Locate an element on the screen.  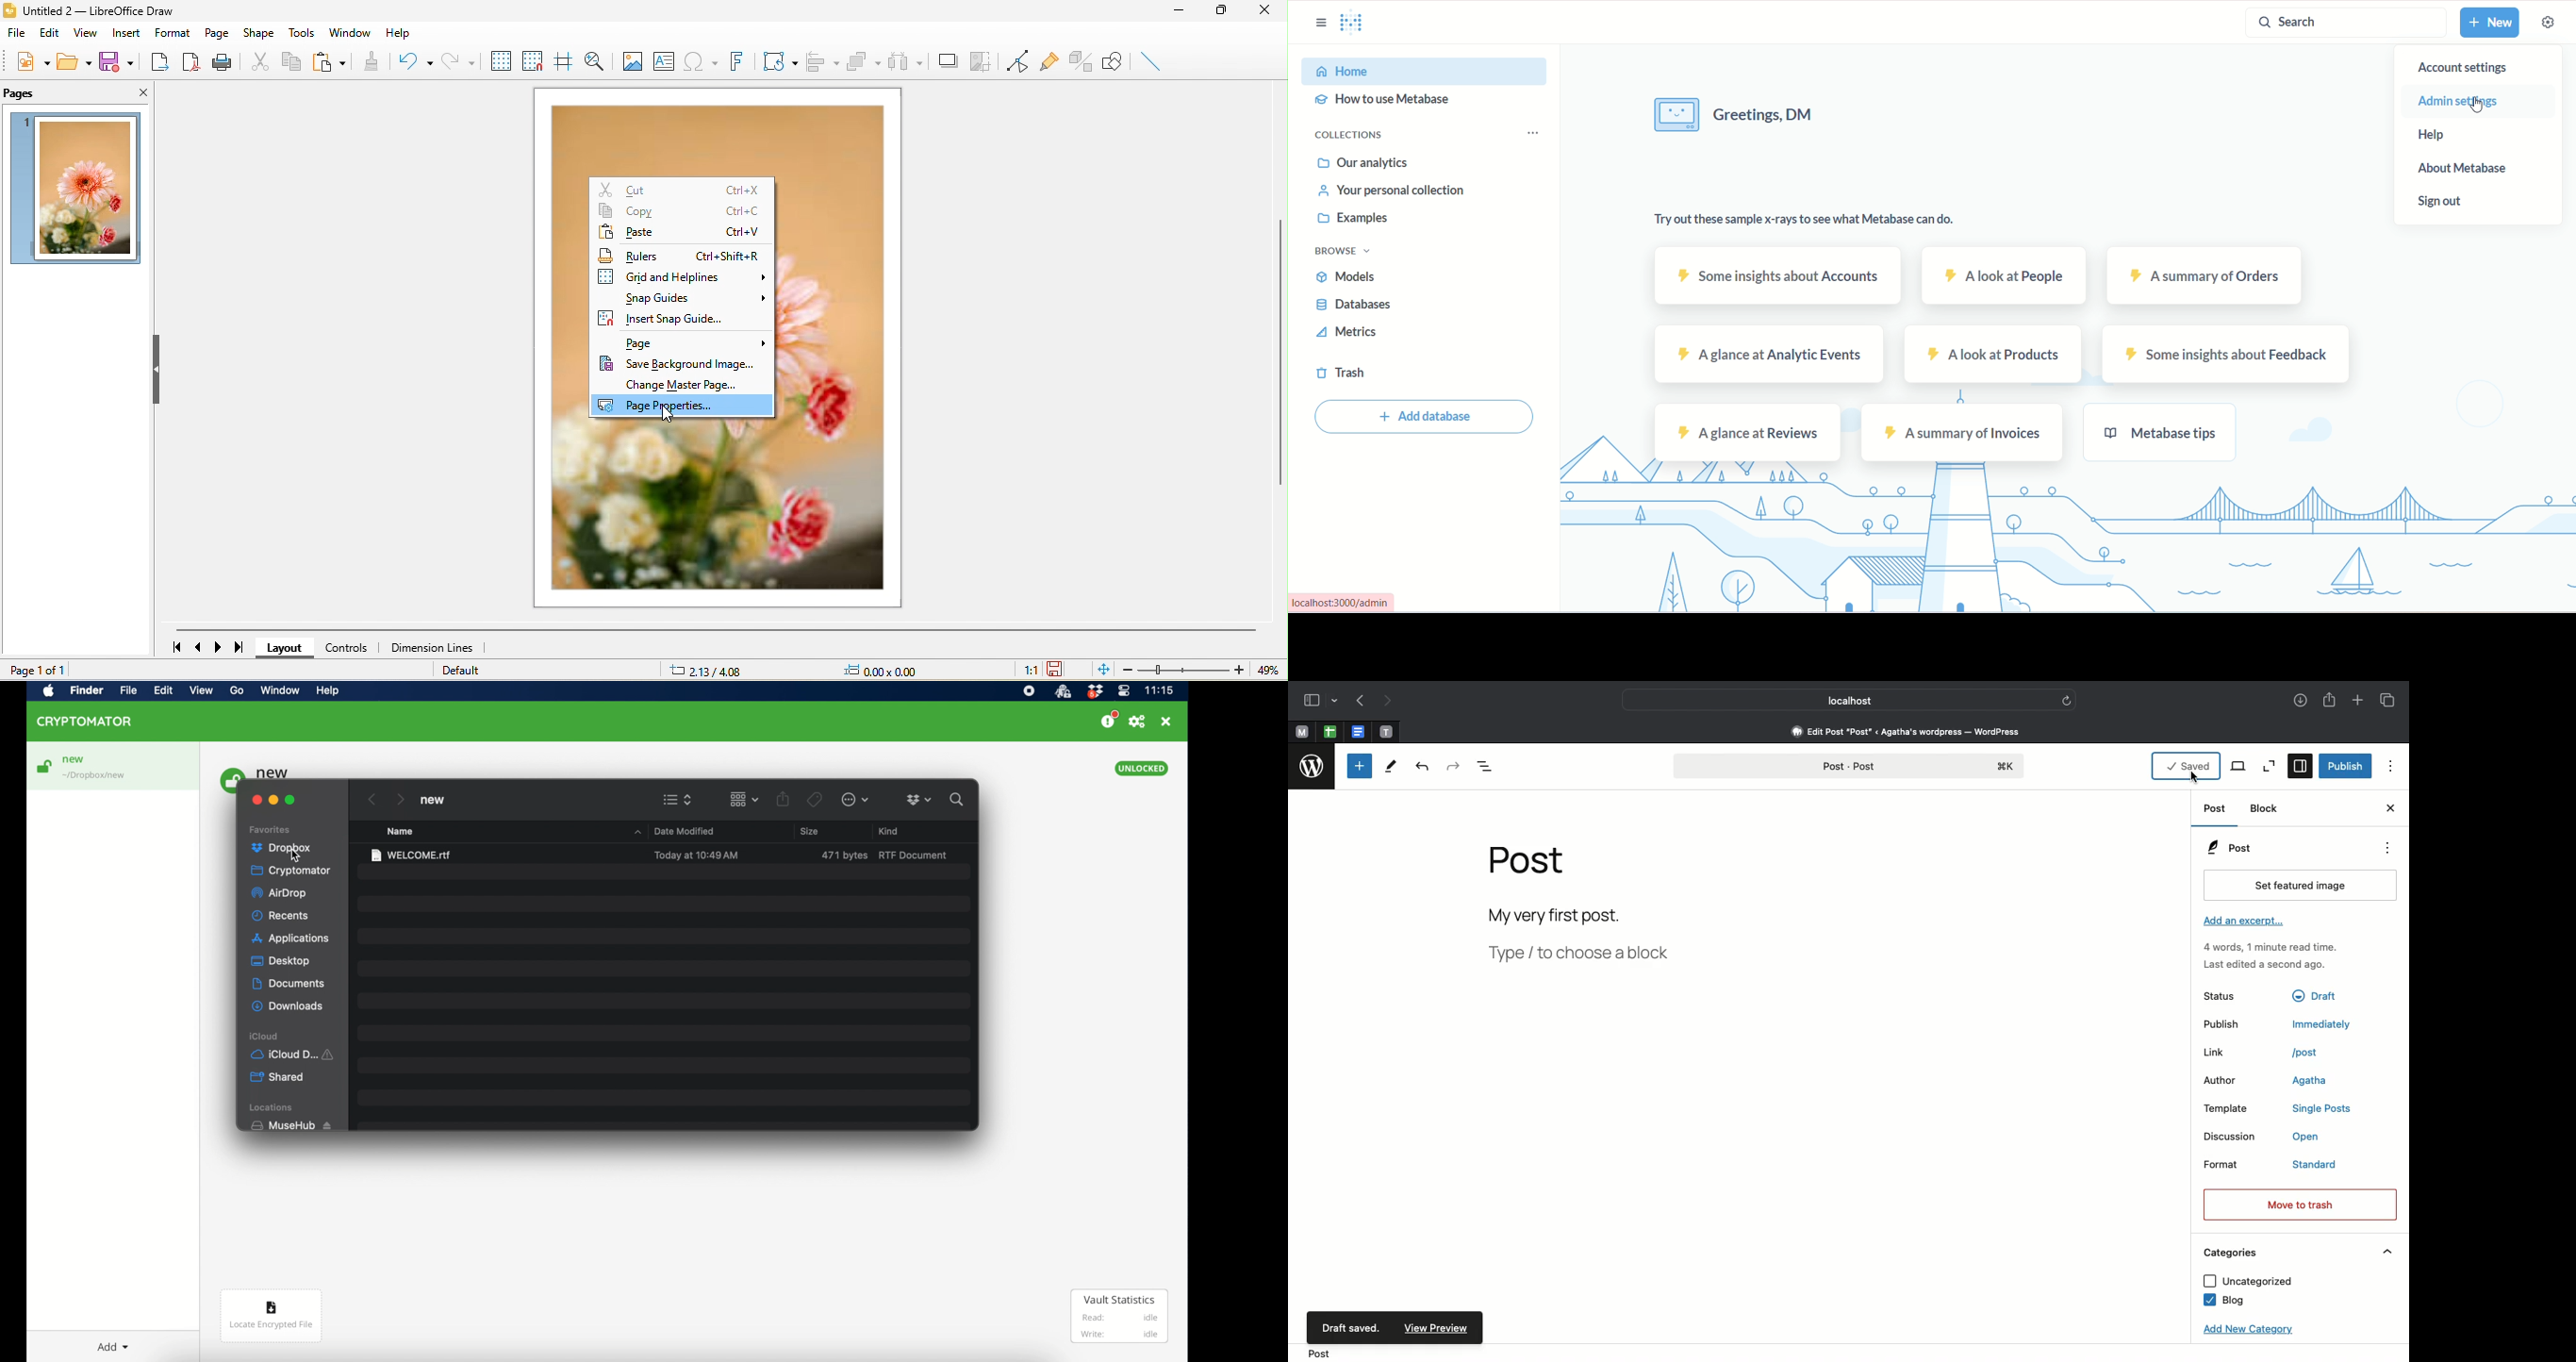
rtf document is located at coordinates (915, 856).